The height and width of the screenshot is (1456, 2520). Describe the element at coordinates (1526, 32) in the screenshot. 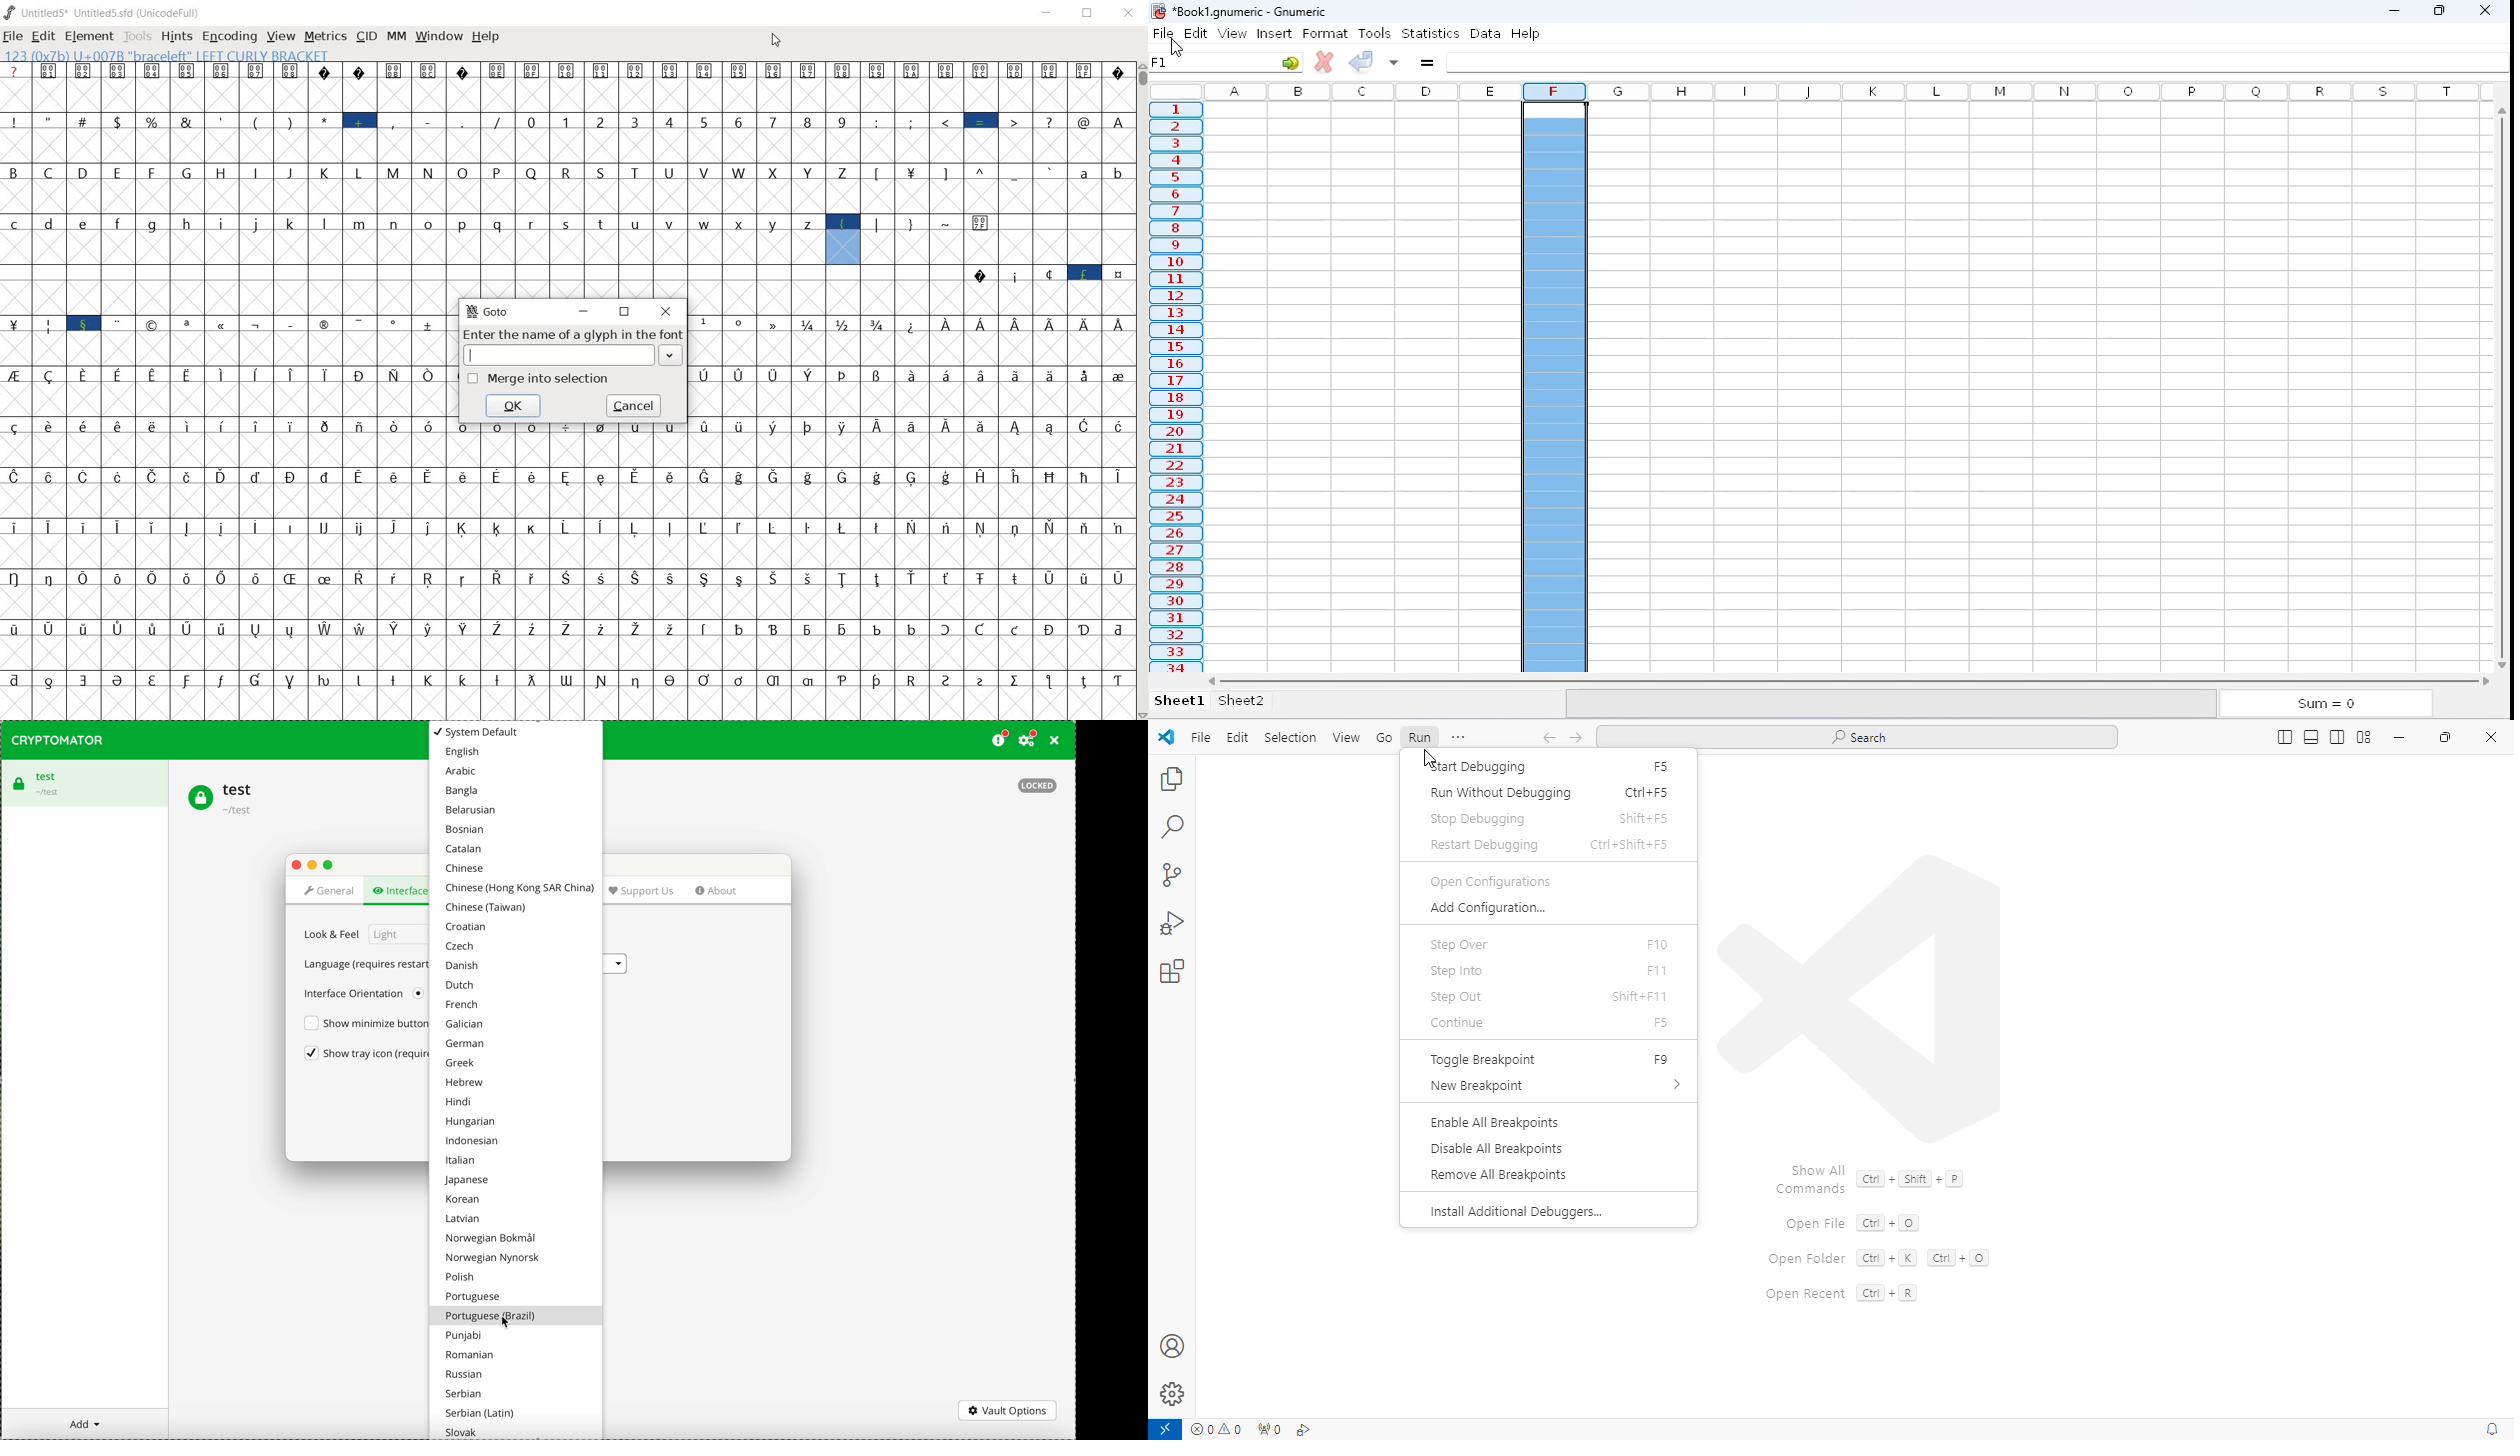

I see `help` at that location.